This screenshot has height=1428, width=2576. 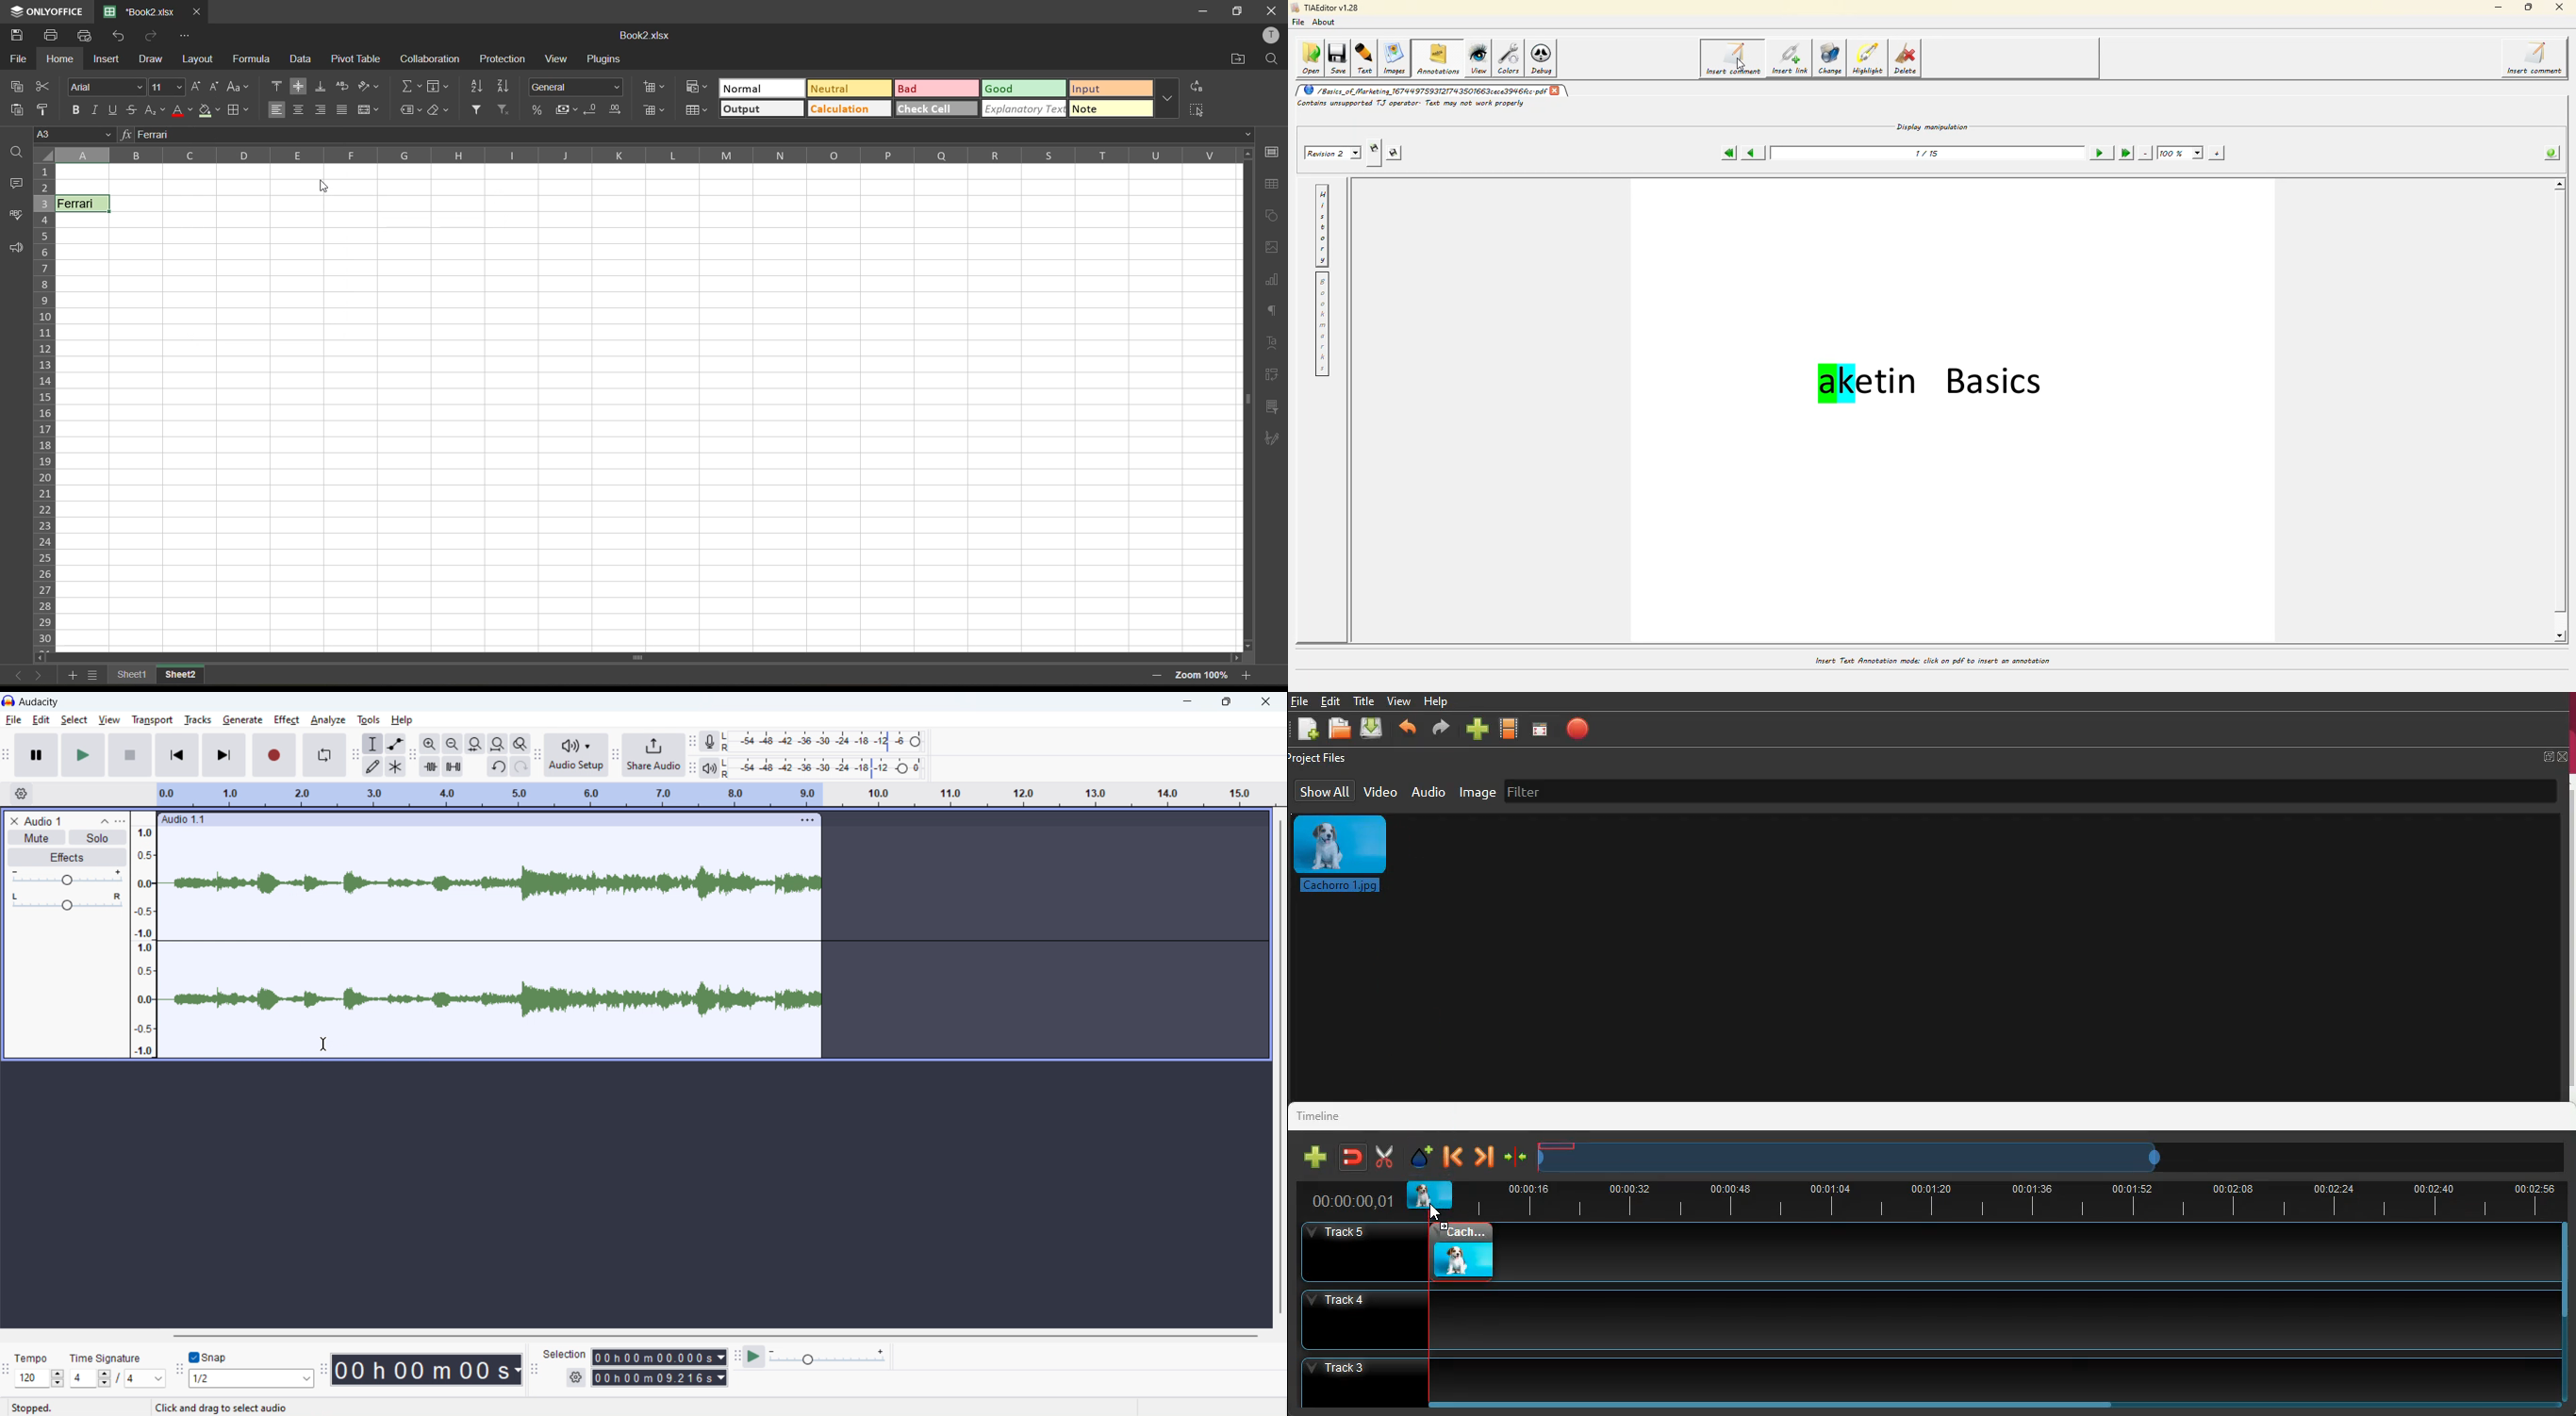 I want to click on gain, so click(x=66, y=878).